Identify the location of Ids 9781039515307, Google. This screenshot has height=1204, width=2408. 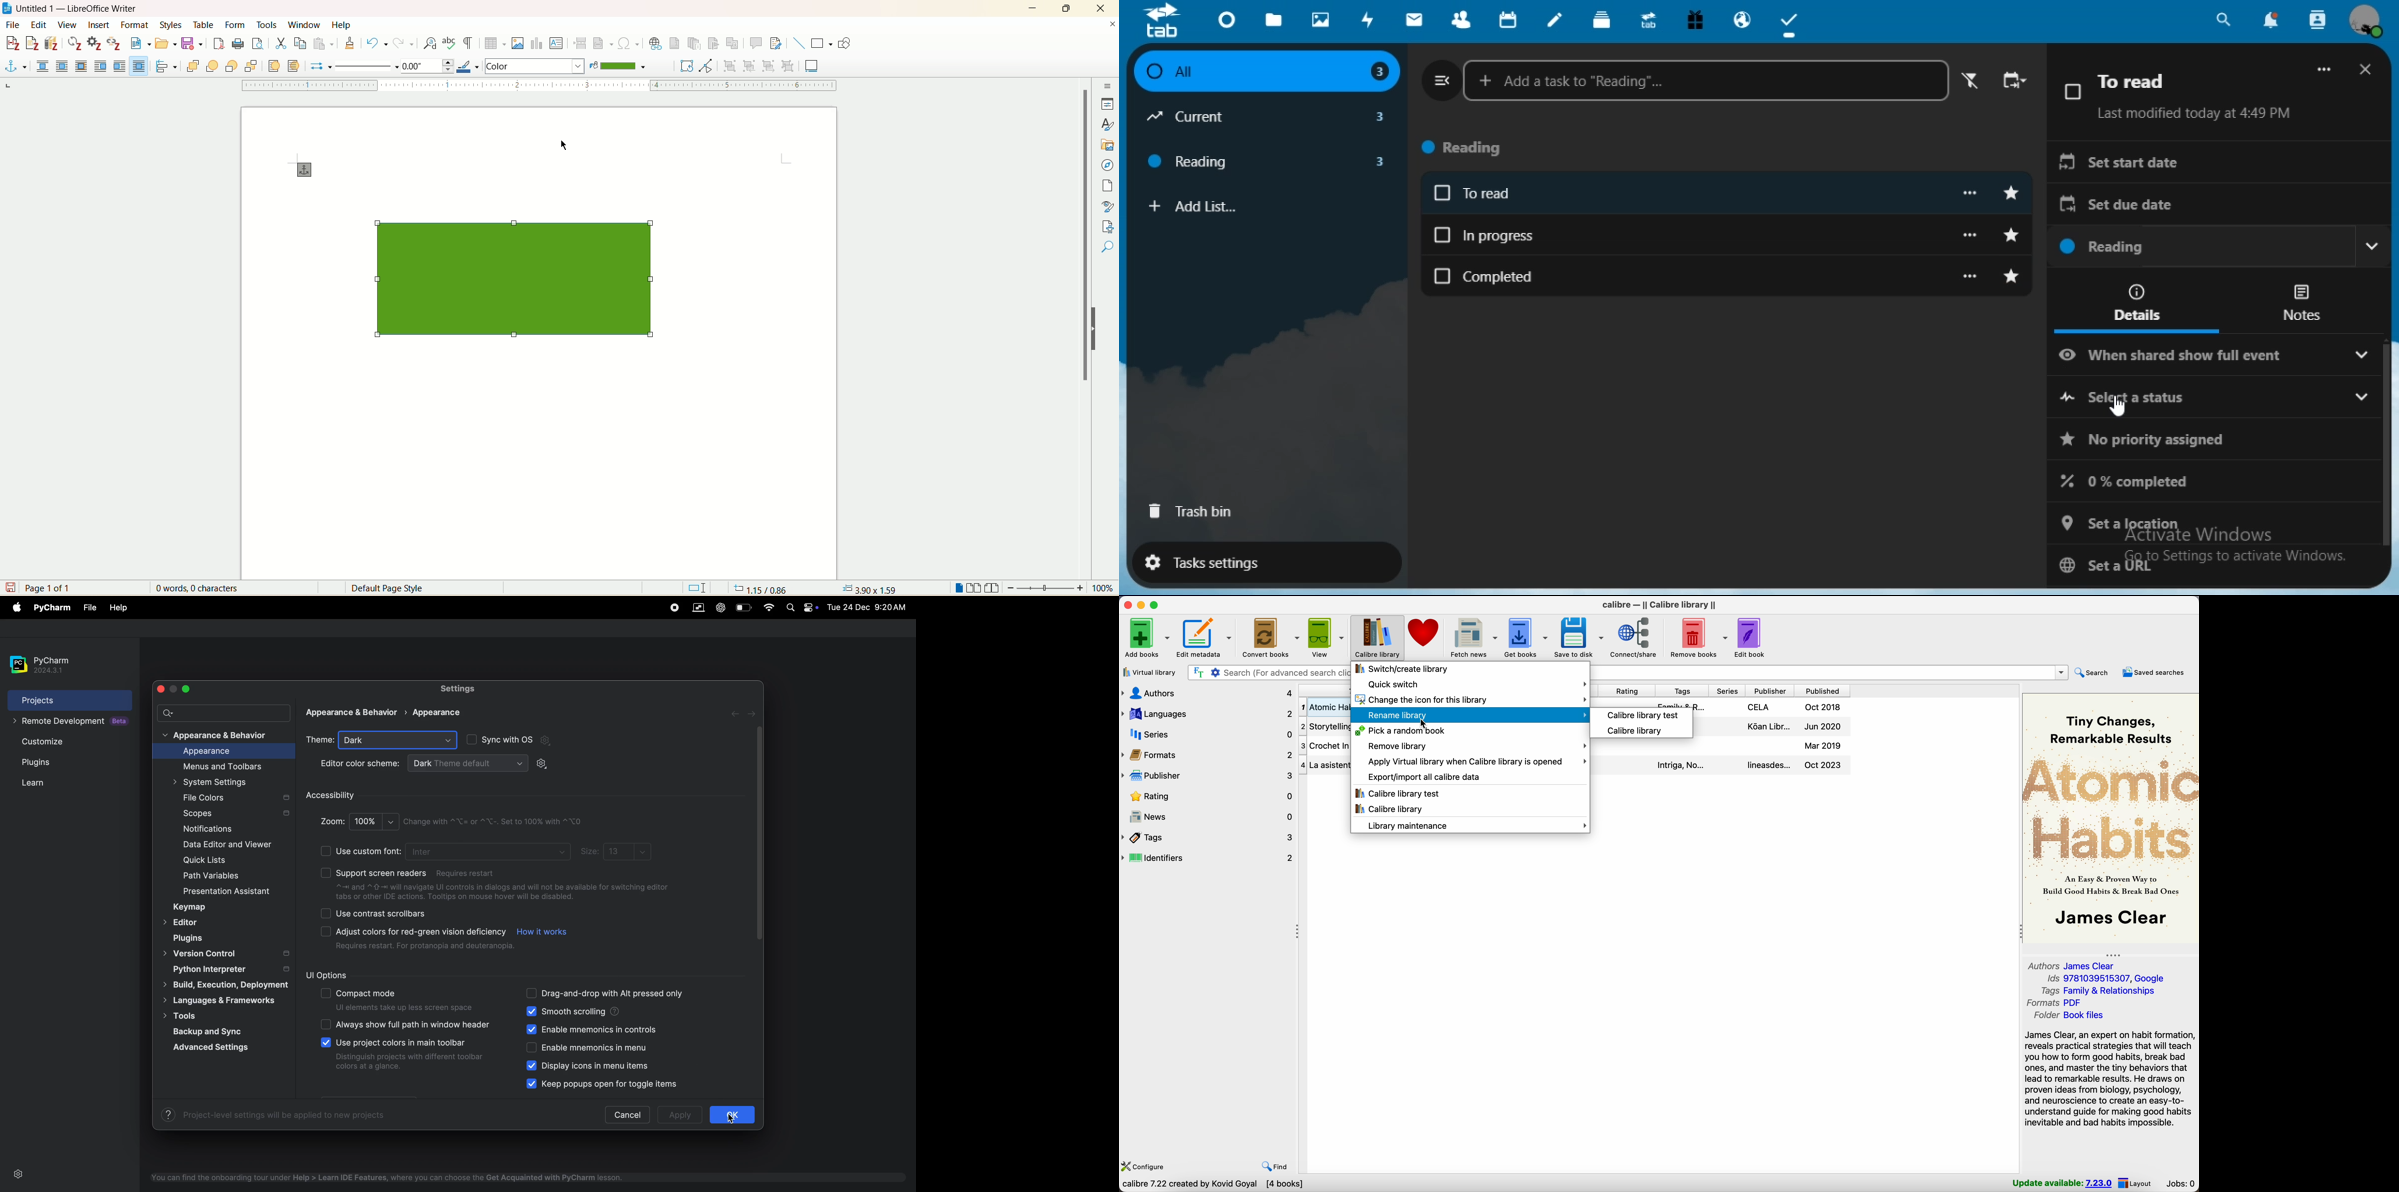
(2107, 977).